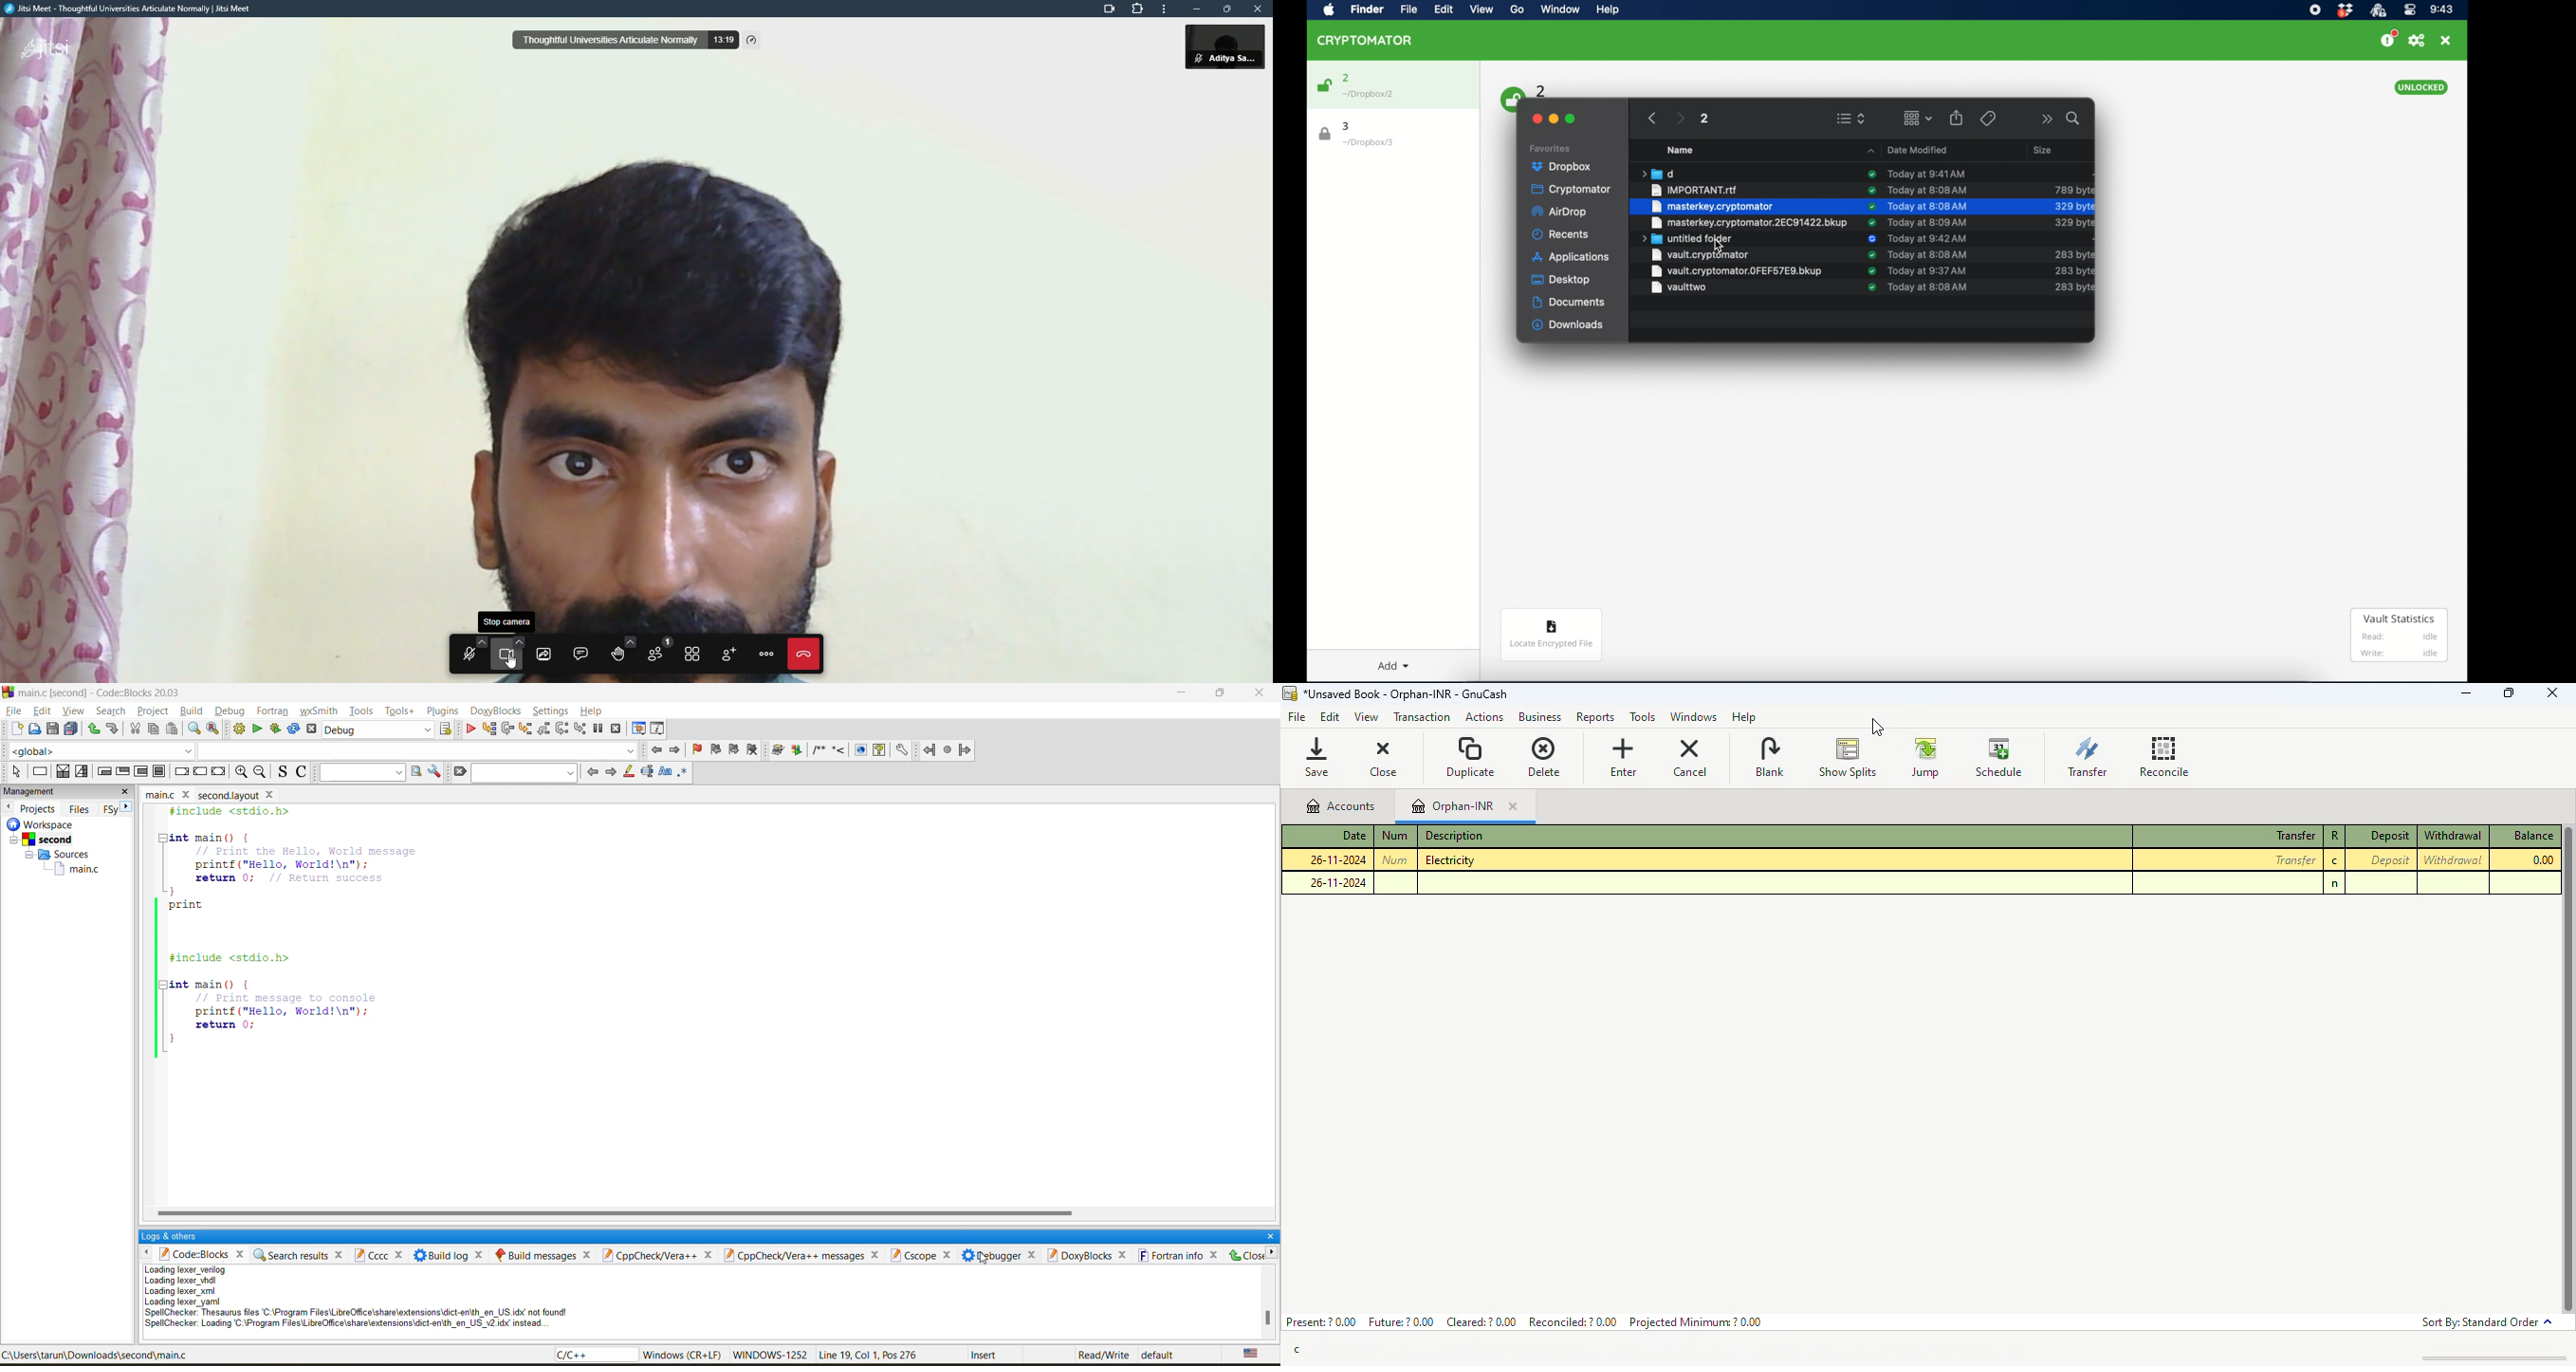  I want to click on block instruction, so click(159, 771).